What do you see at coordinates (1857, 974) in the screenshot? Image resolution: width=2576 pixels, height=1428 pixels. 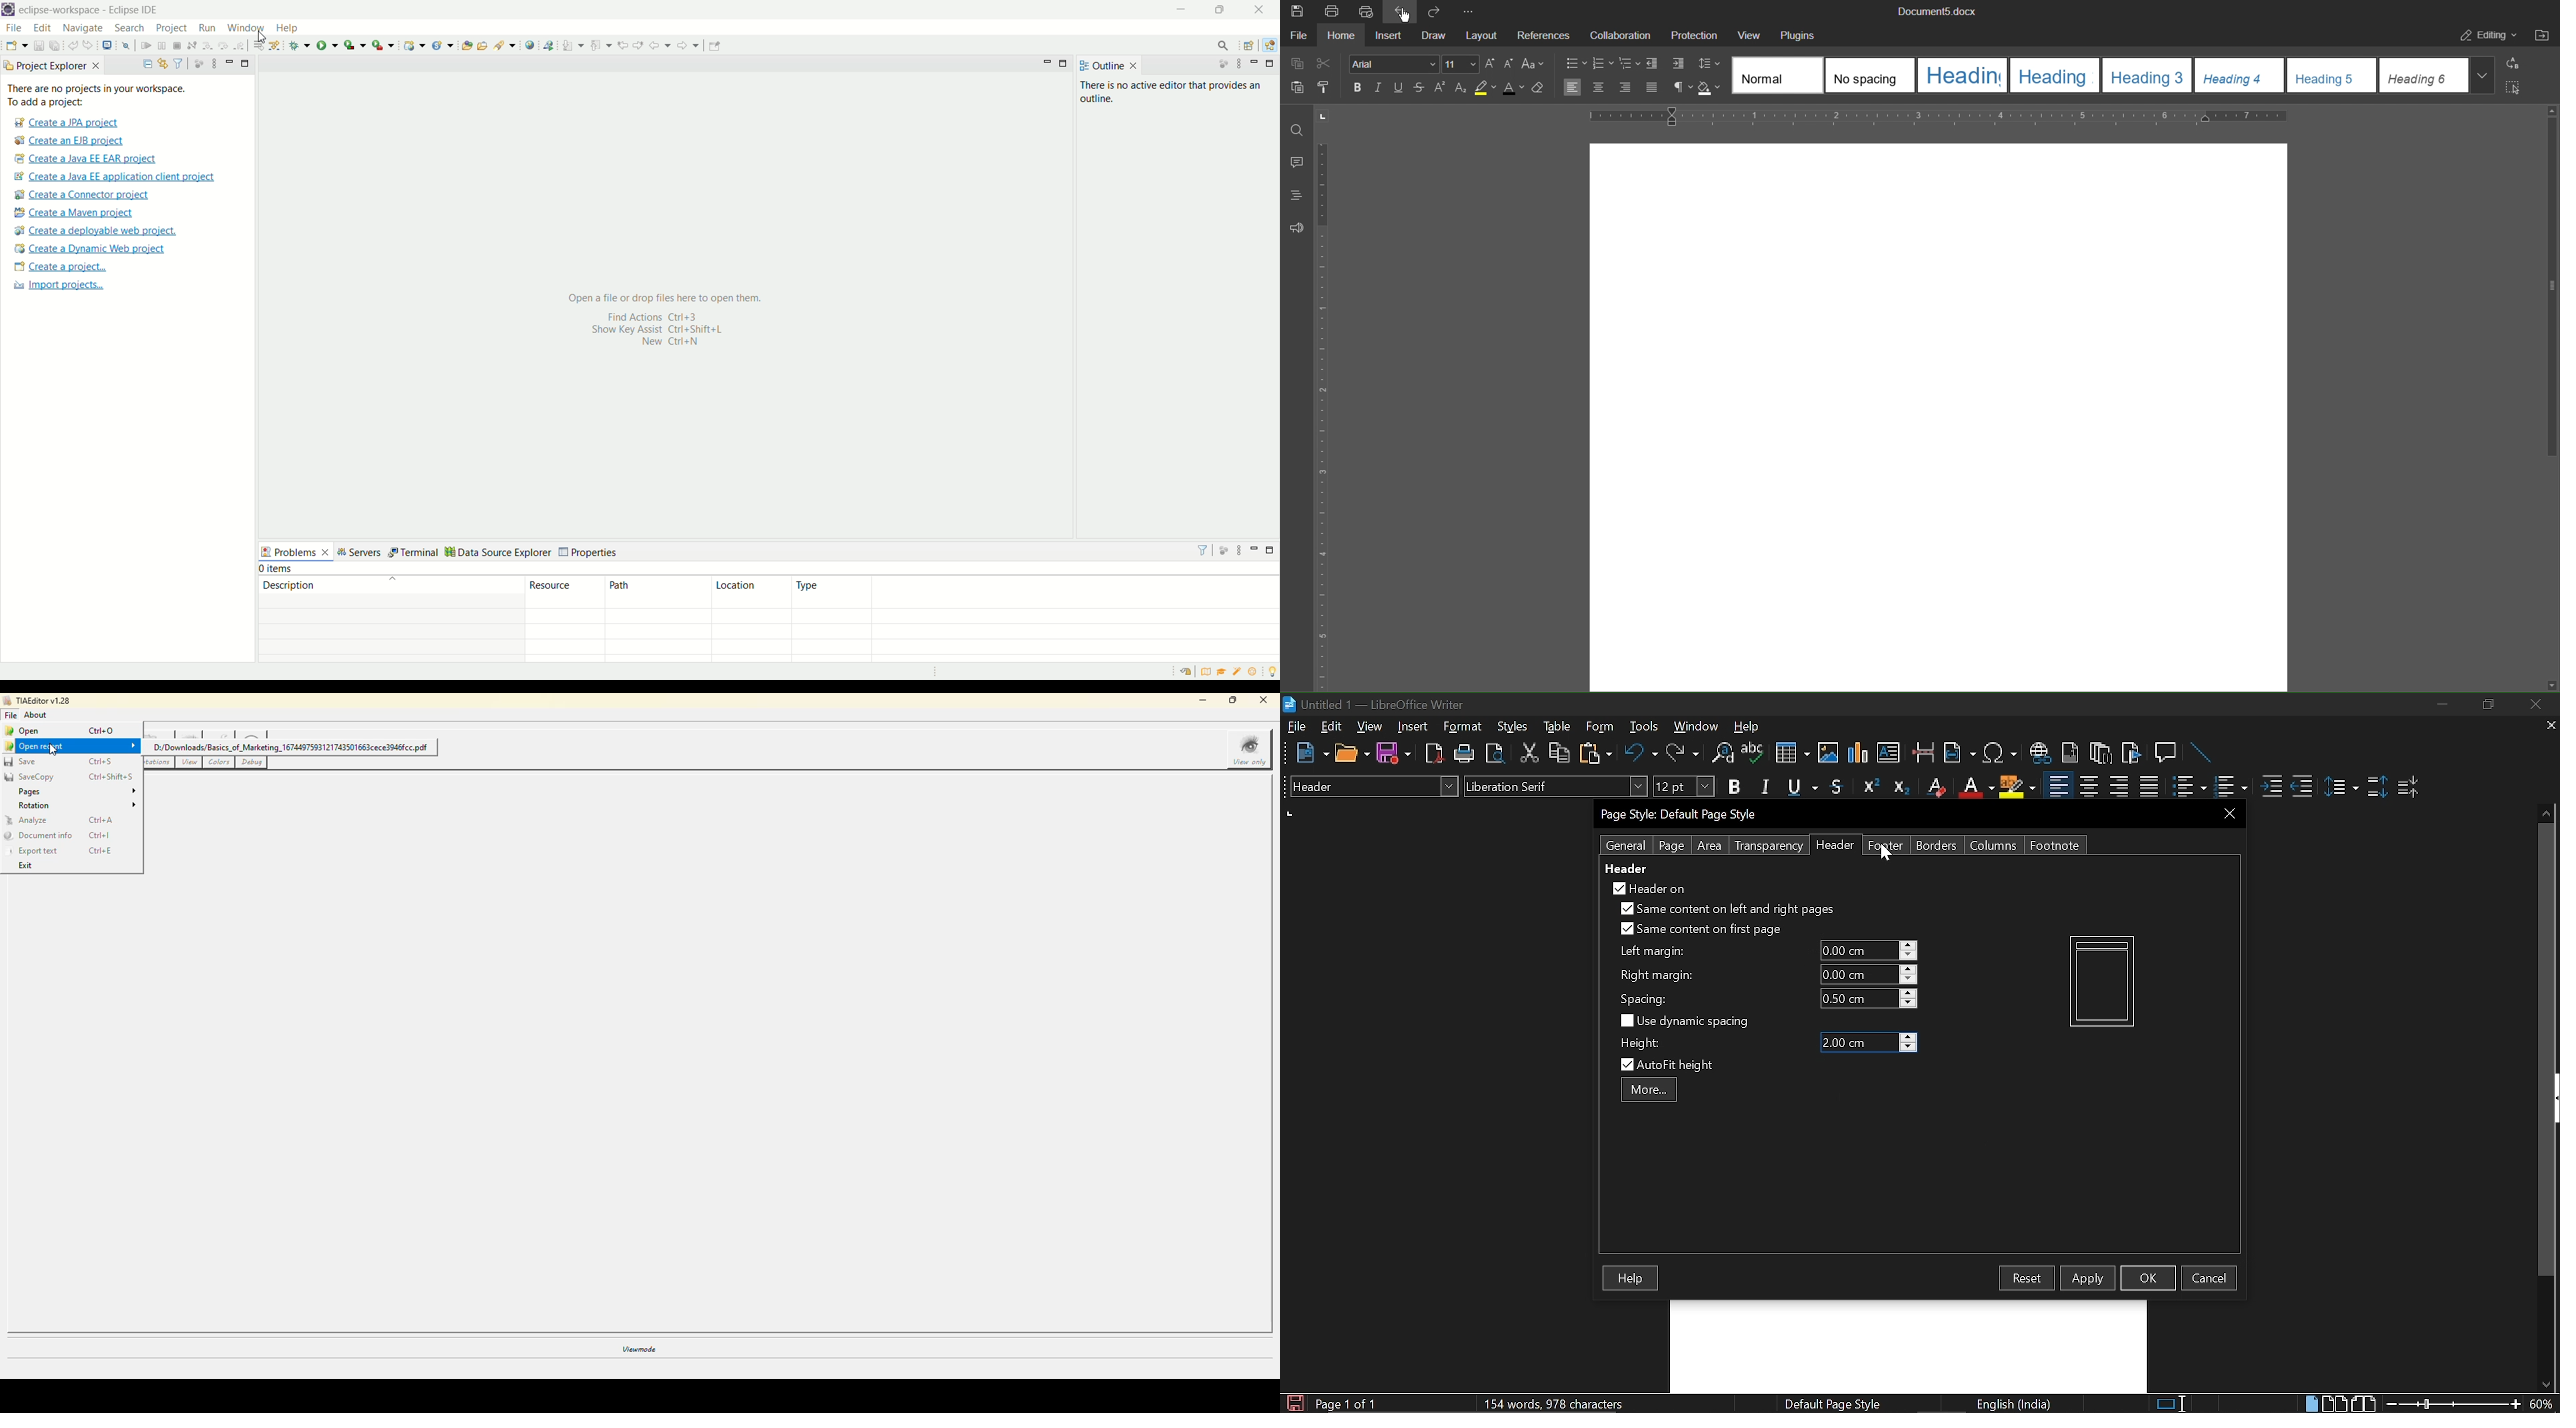 I see `current right margin` at bounding box center [1857, 974].